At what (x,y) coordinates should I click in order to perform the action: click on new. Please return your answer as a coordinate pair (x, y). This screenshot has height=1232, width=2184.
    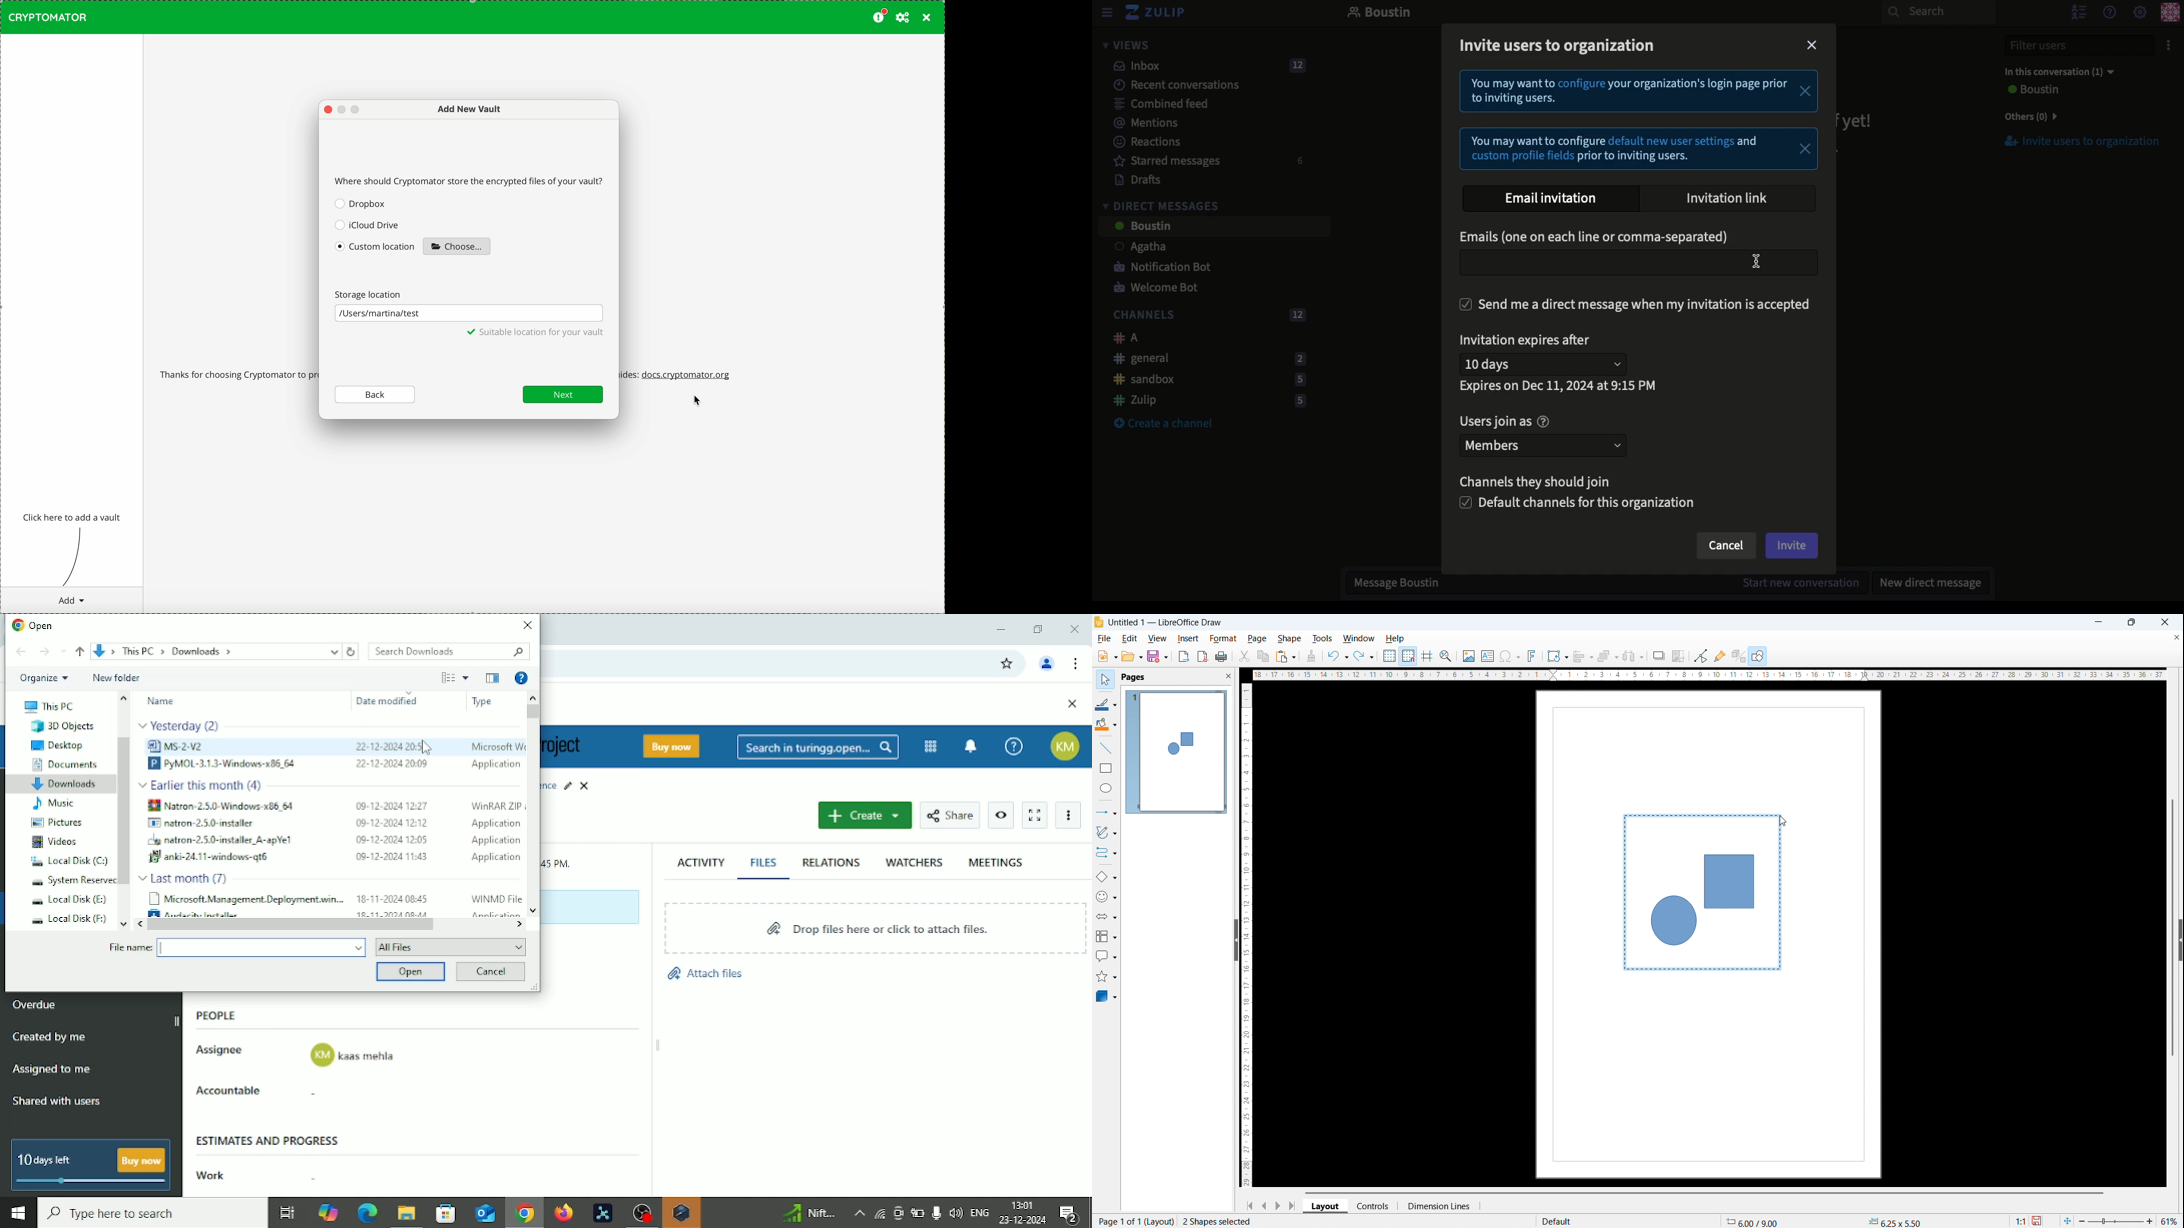
    Looking at the image, I should click on (1108, 656).